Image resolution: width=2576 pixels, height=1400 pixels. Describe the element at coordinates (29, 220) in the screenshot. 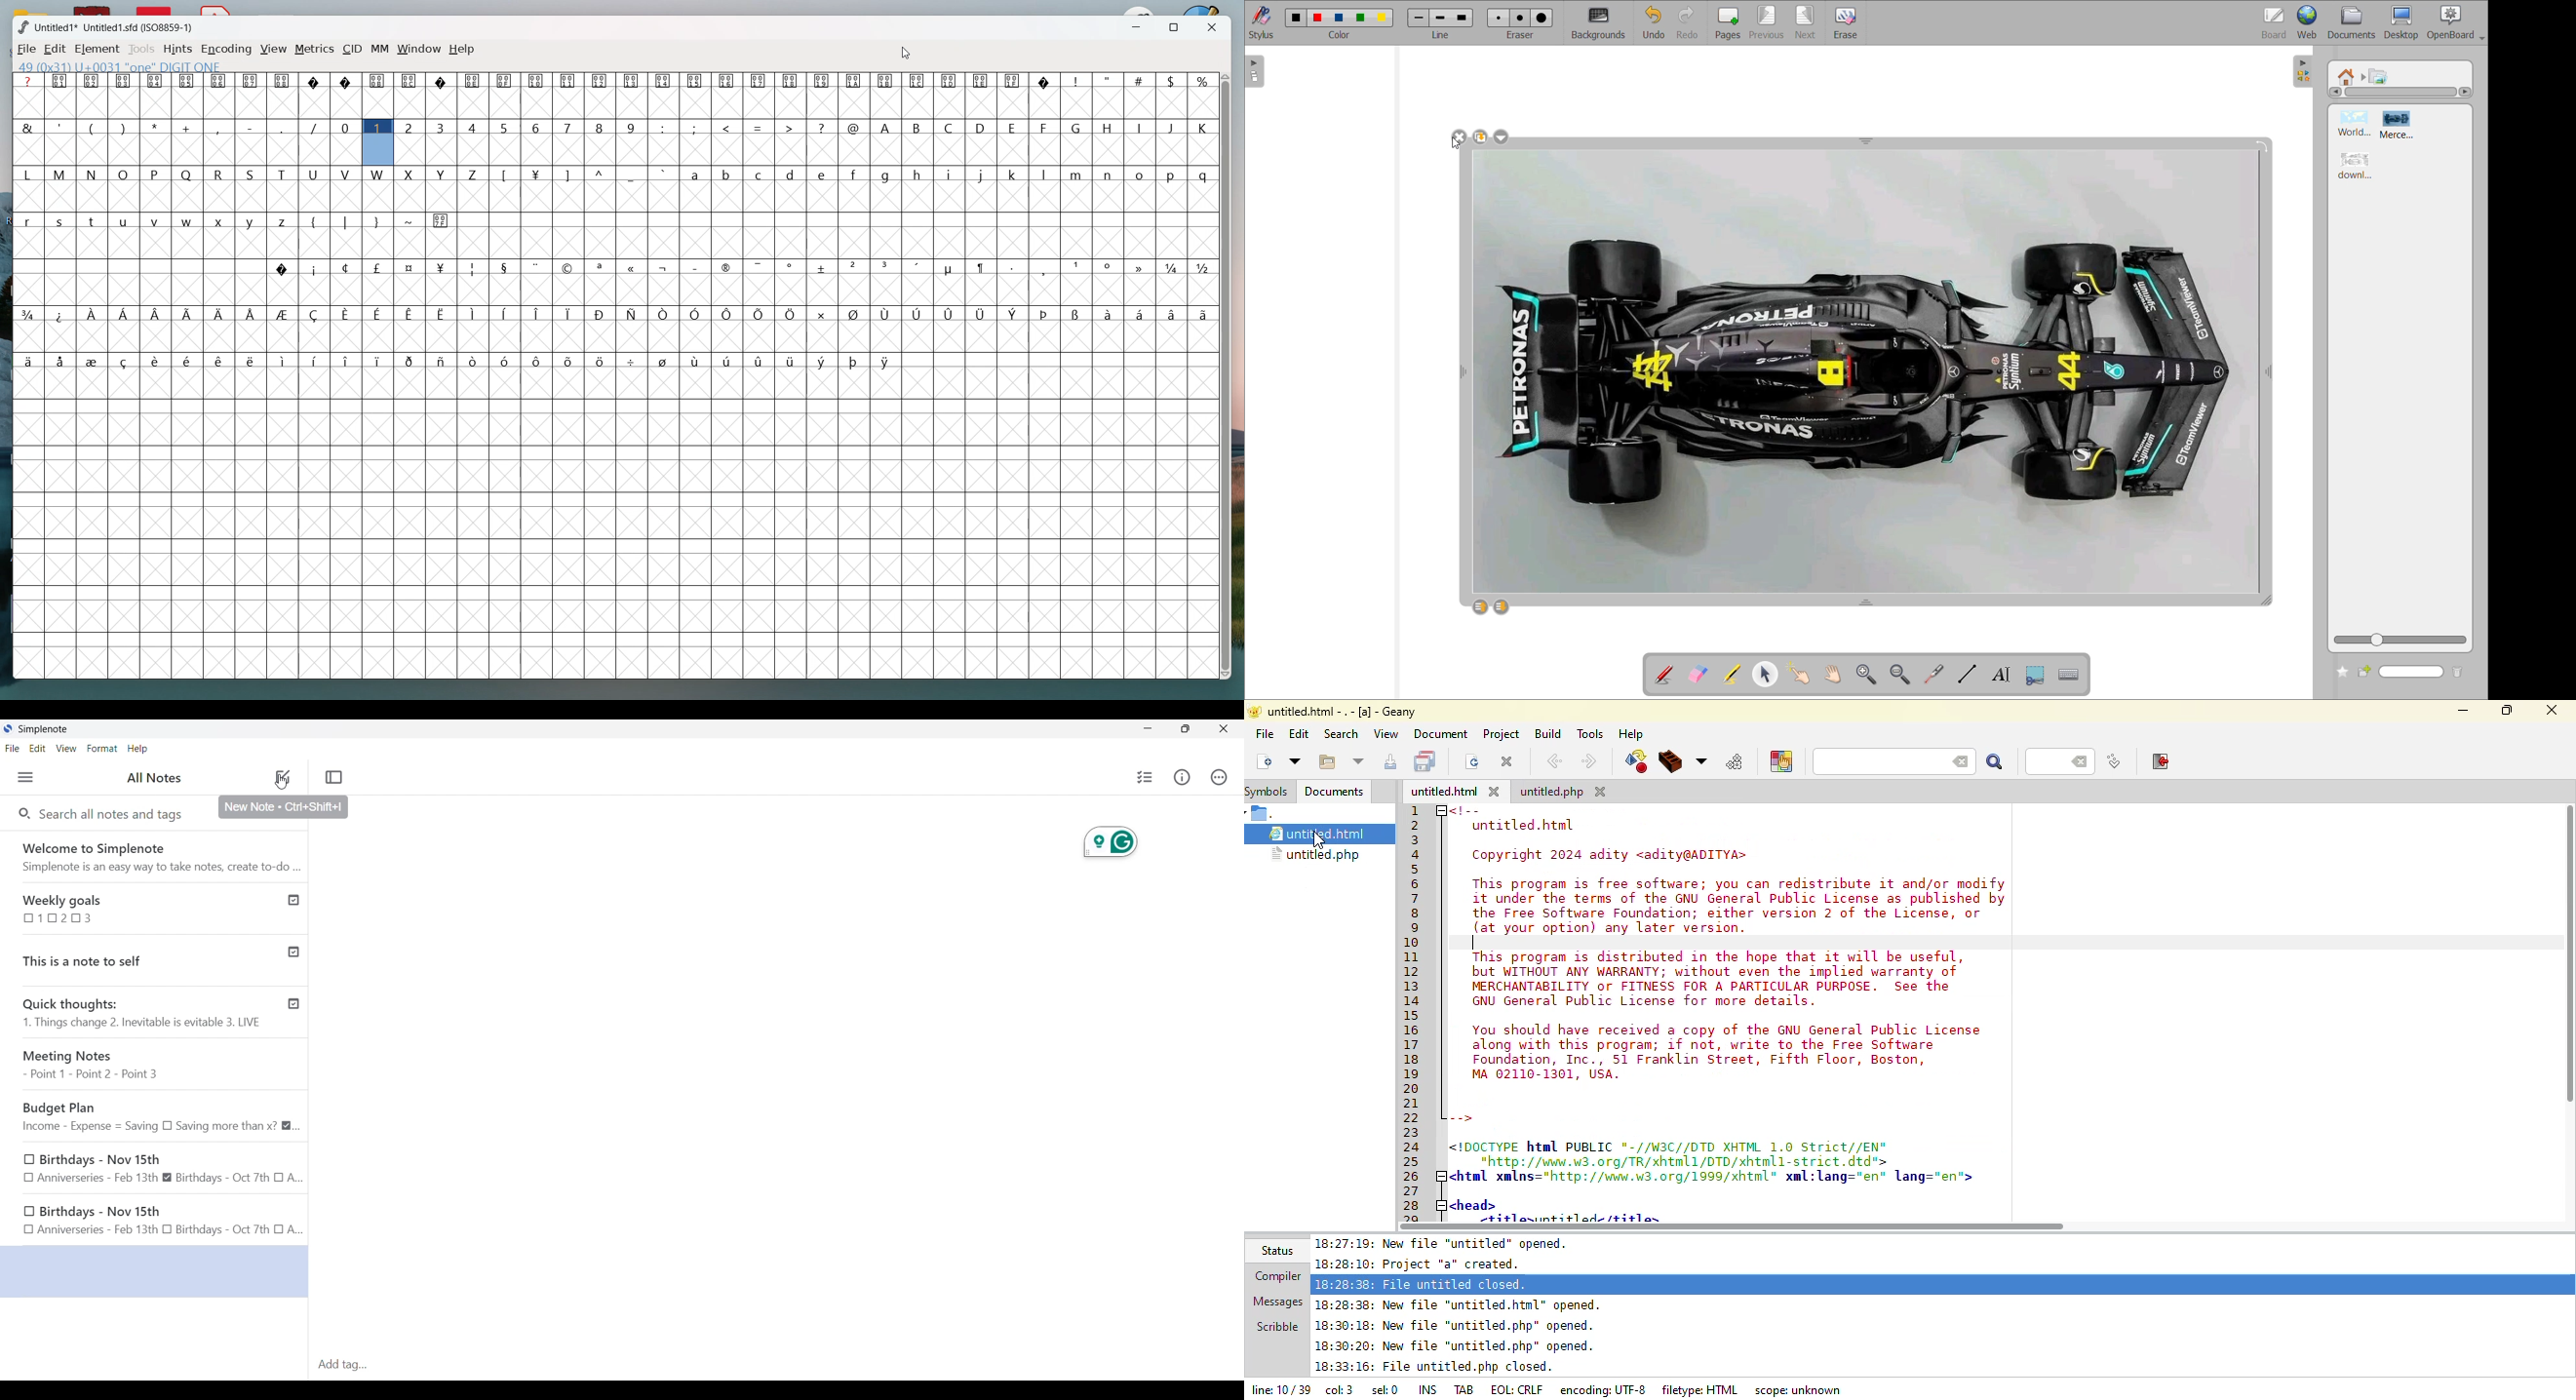

I see `r` at that location.